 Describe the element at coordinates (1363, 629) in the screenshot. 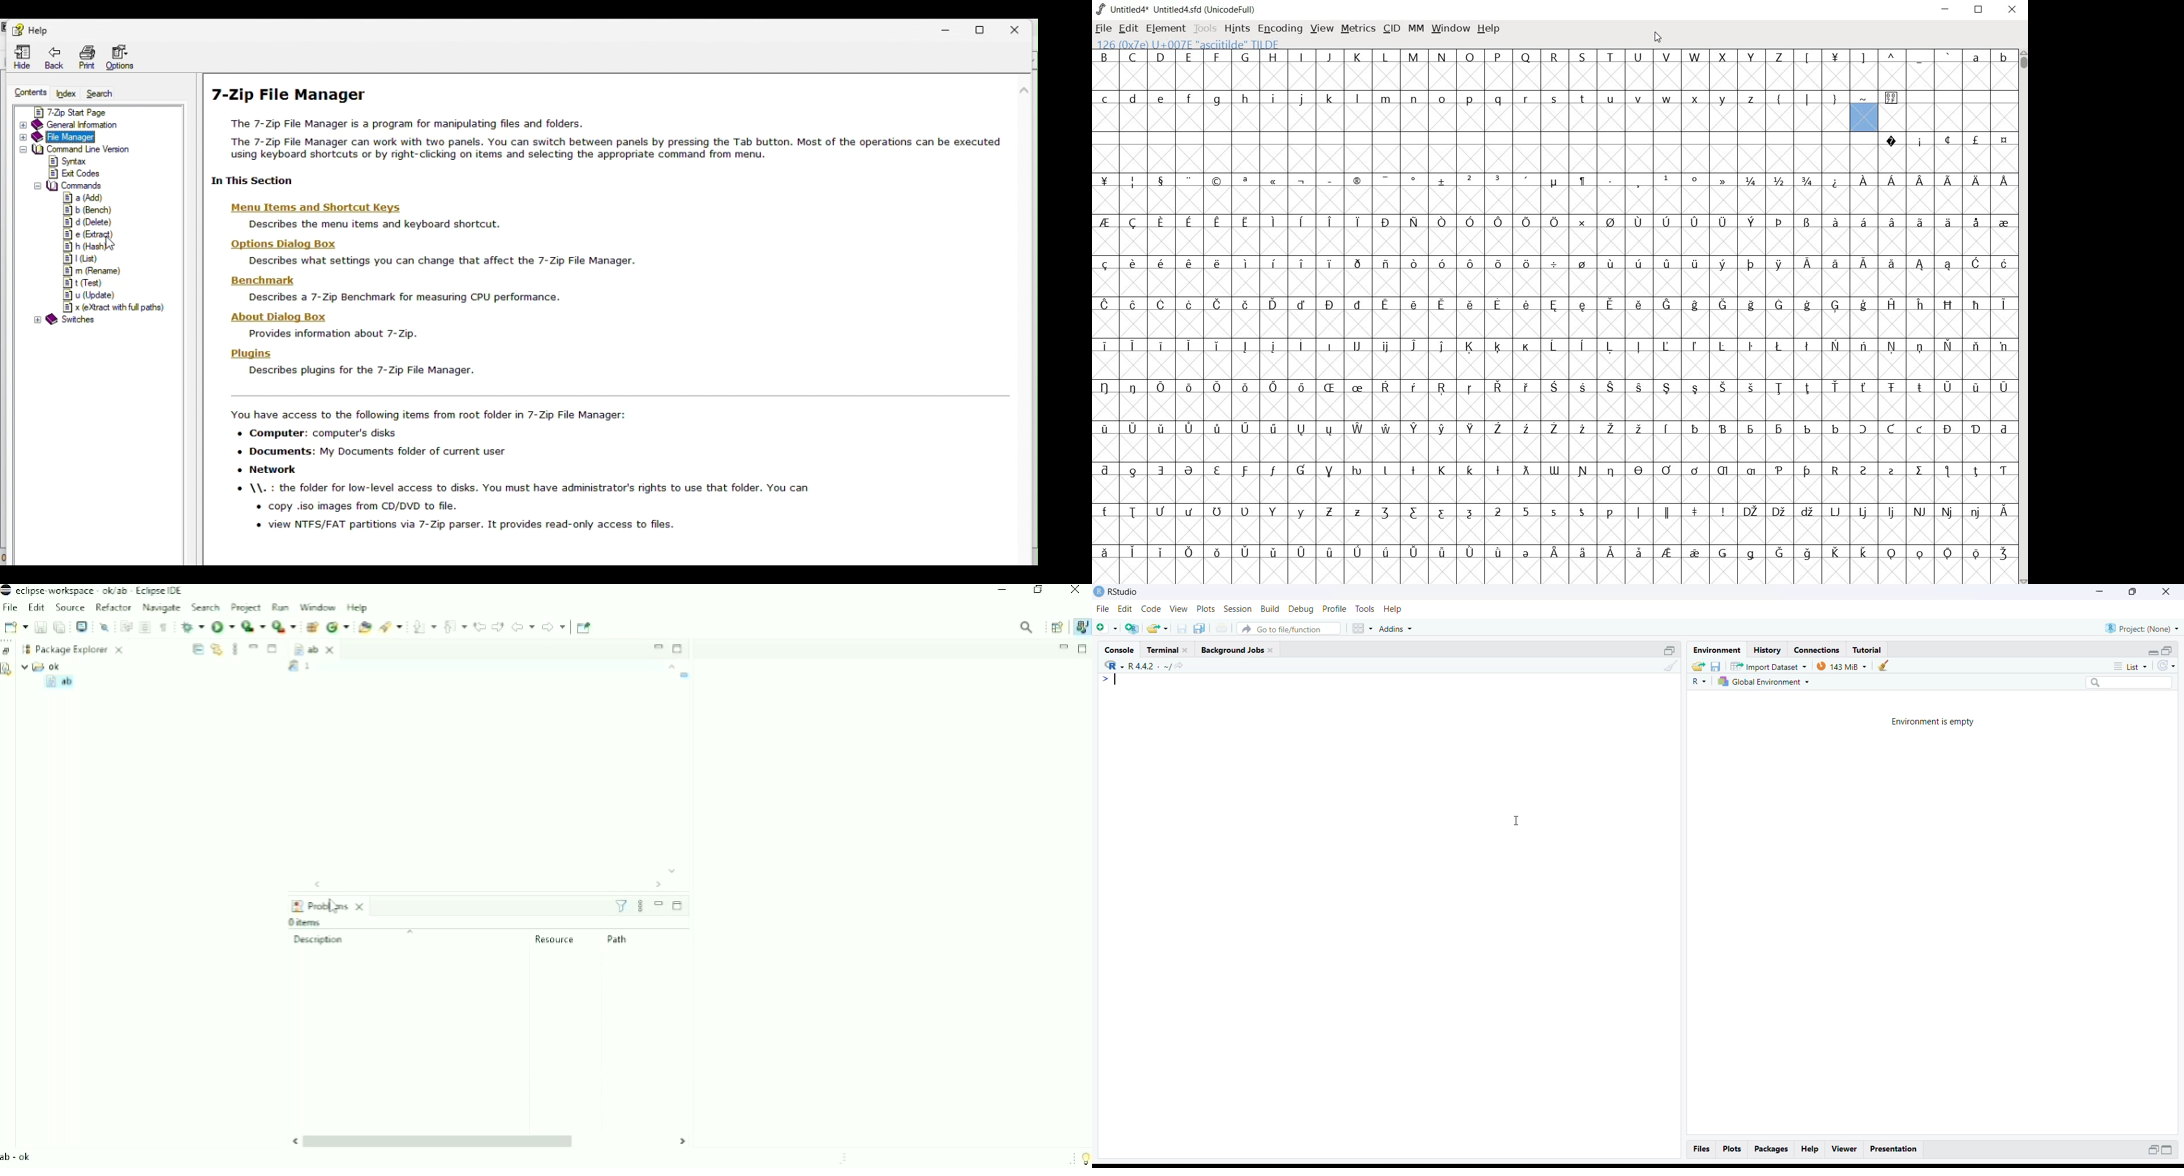

I see `grid` at that location.